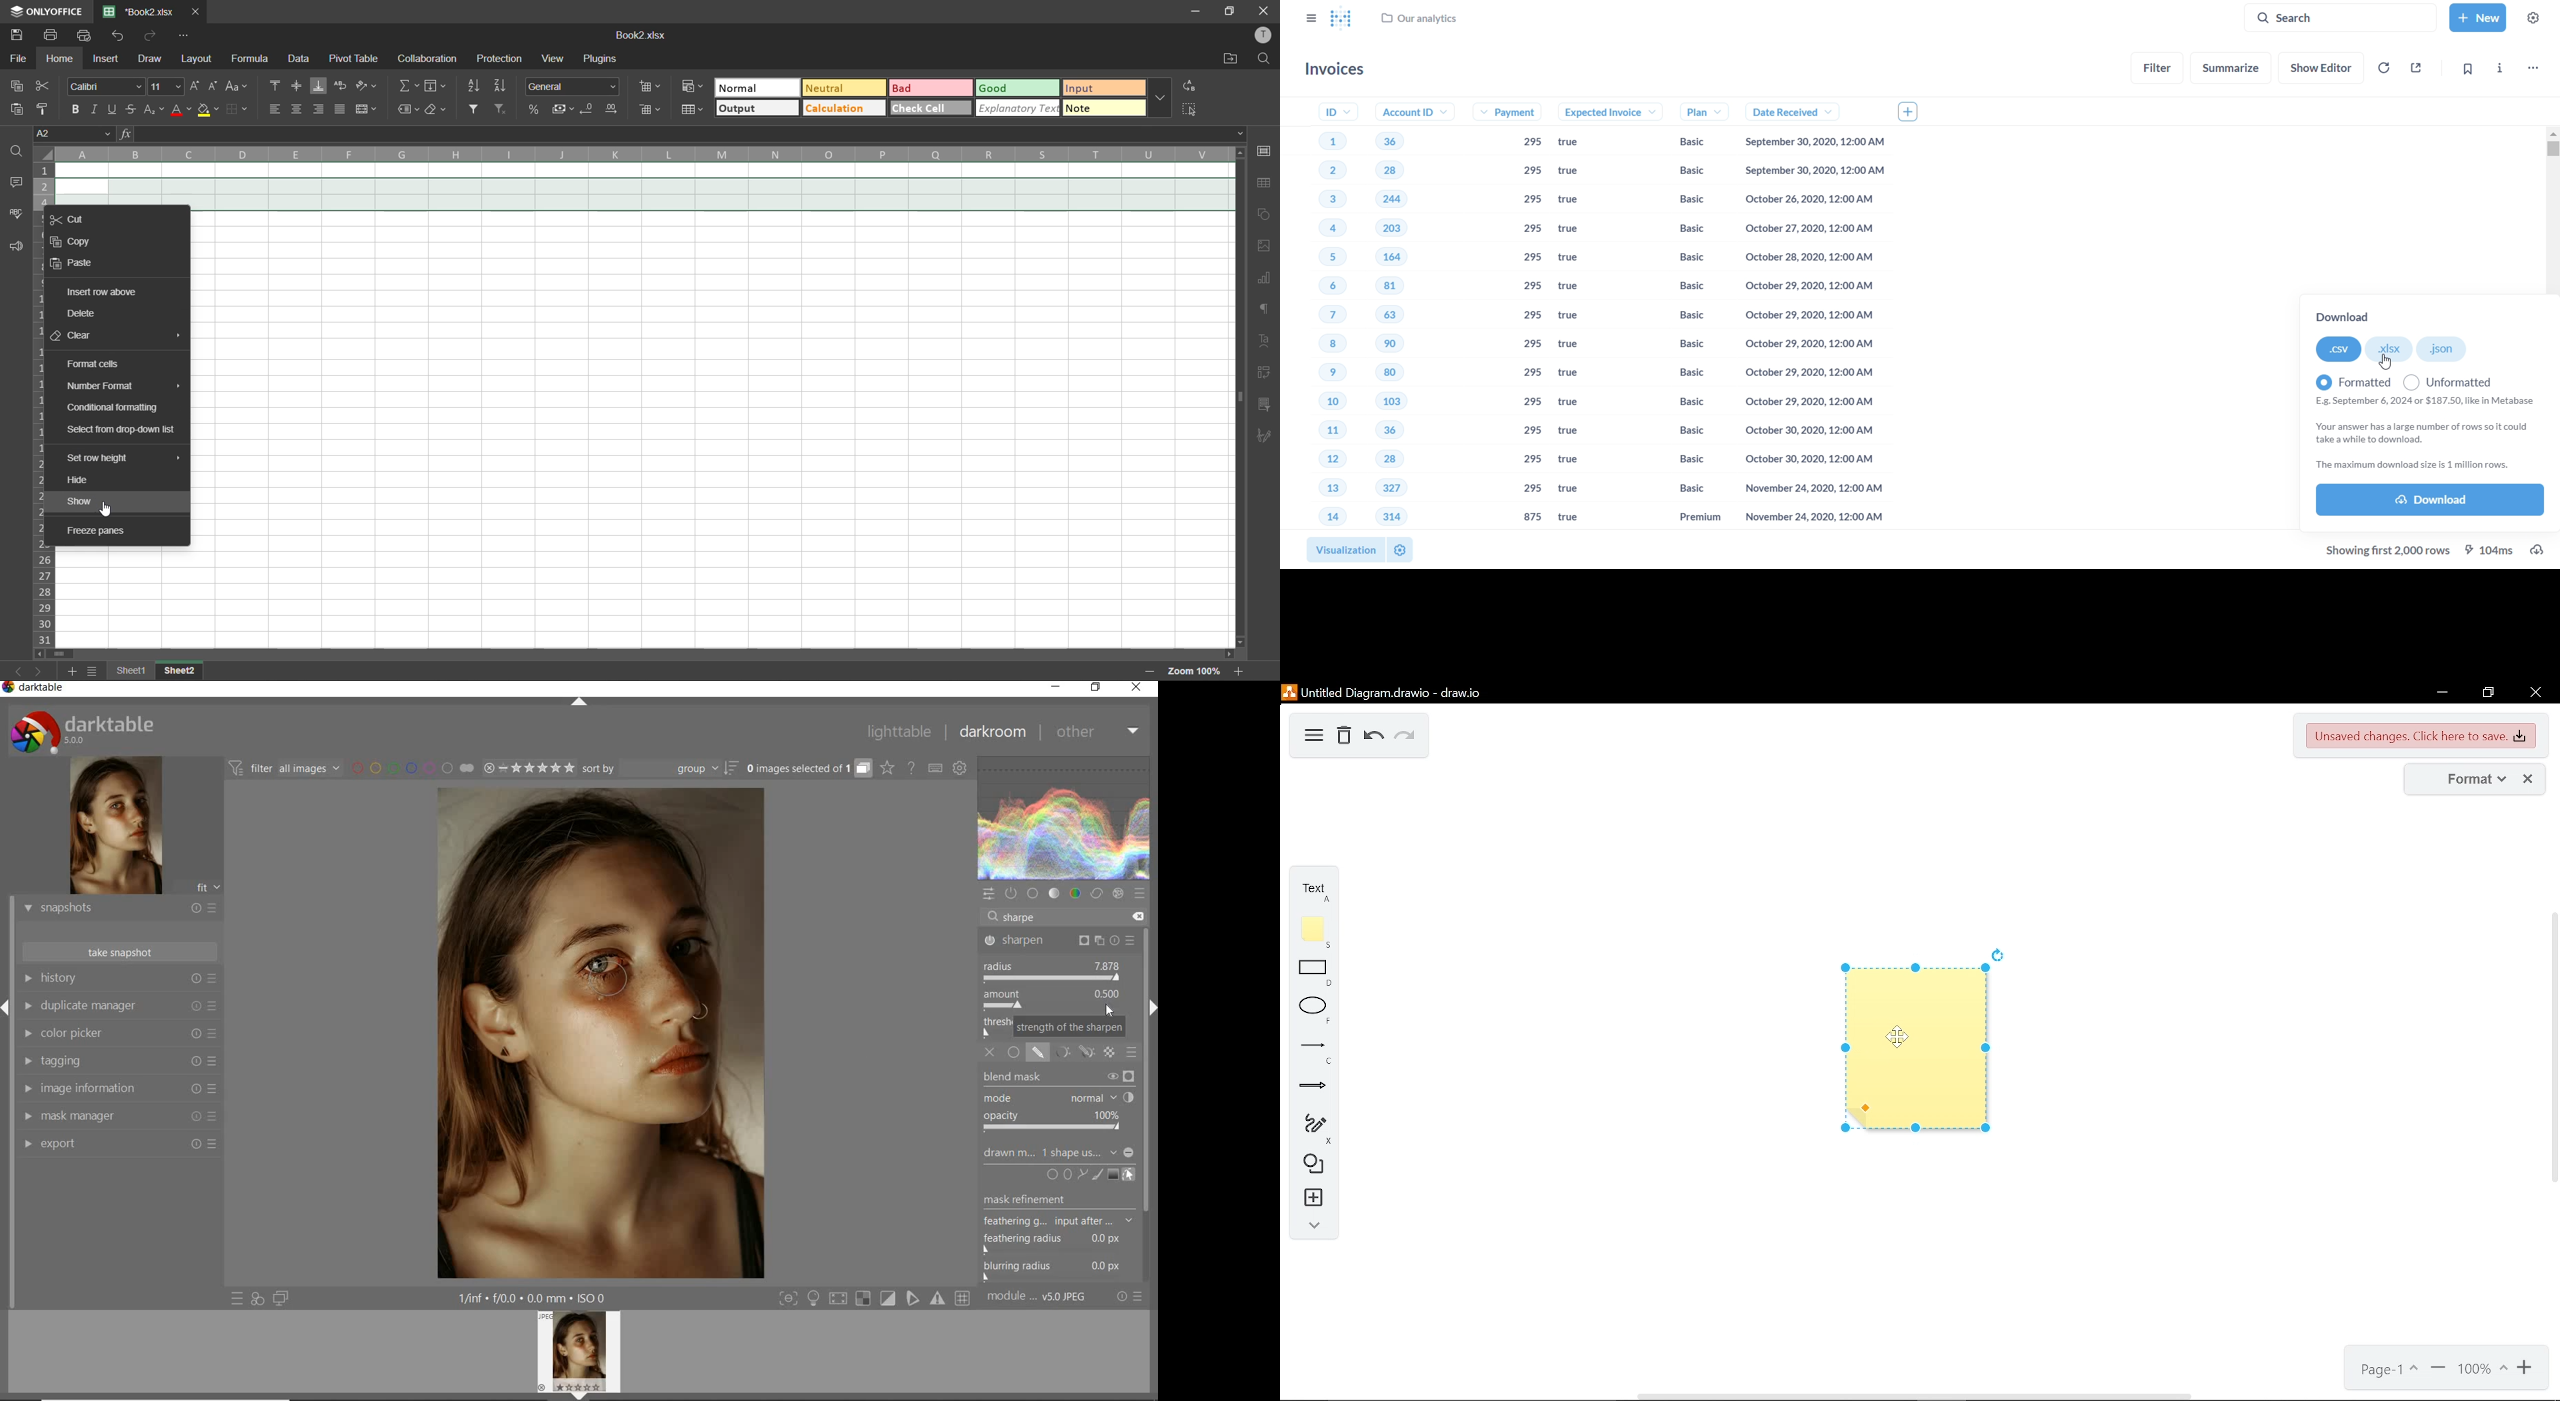 This screenshot has width=2576, height=1428. Describe the element at coordinates (2526, 1369) in the screenshot. I see `zoom in` at that location.